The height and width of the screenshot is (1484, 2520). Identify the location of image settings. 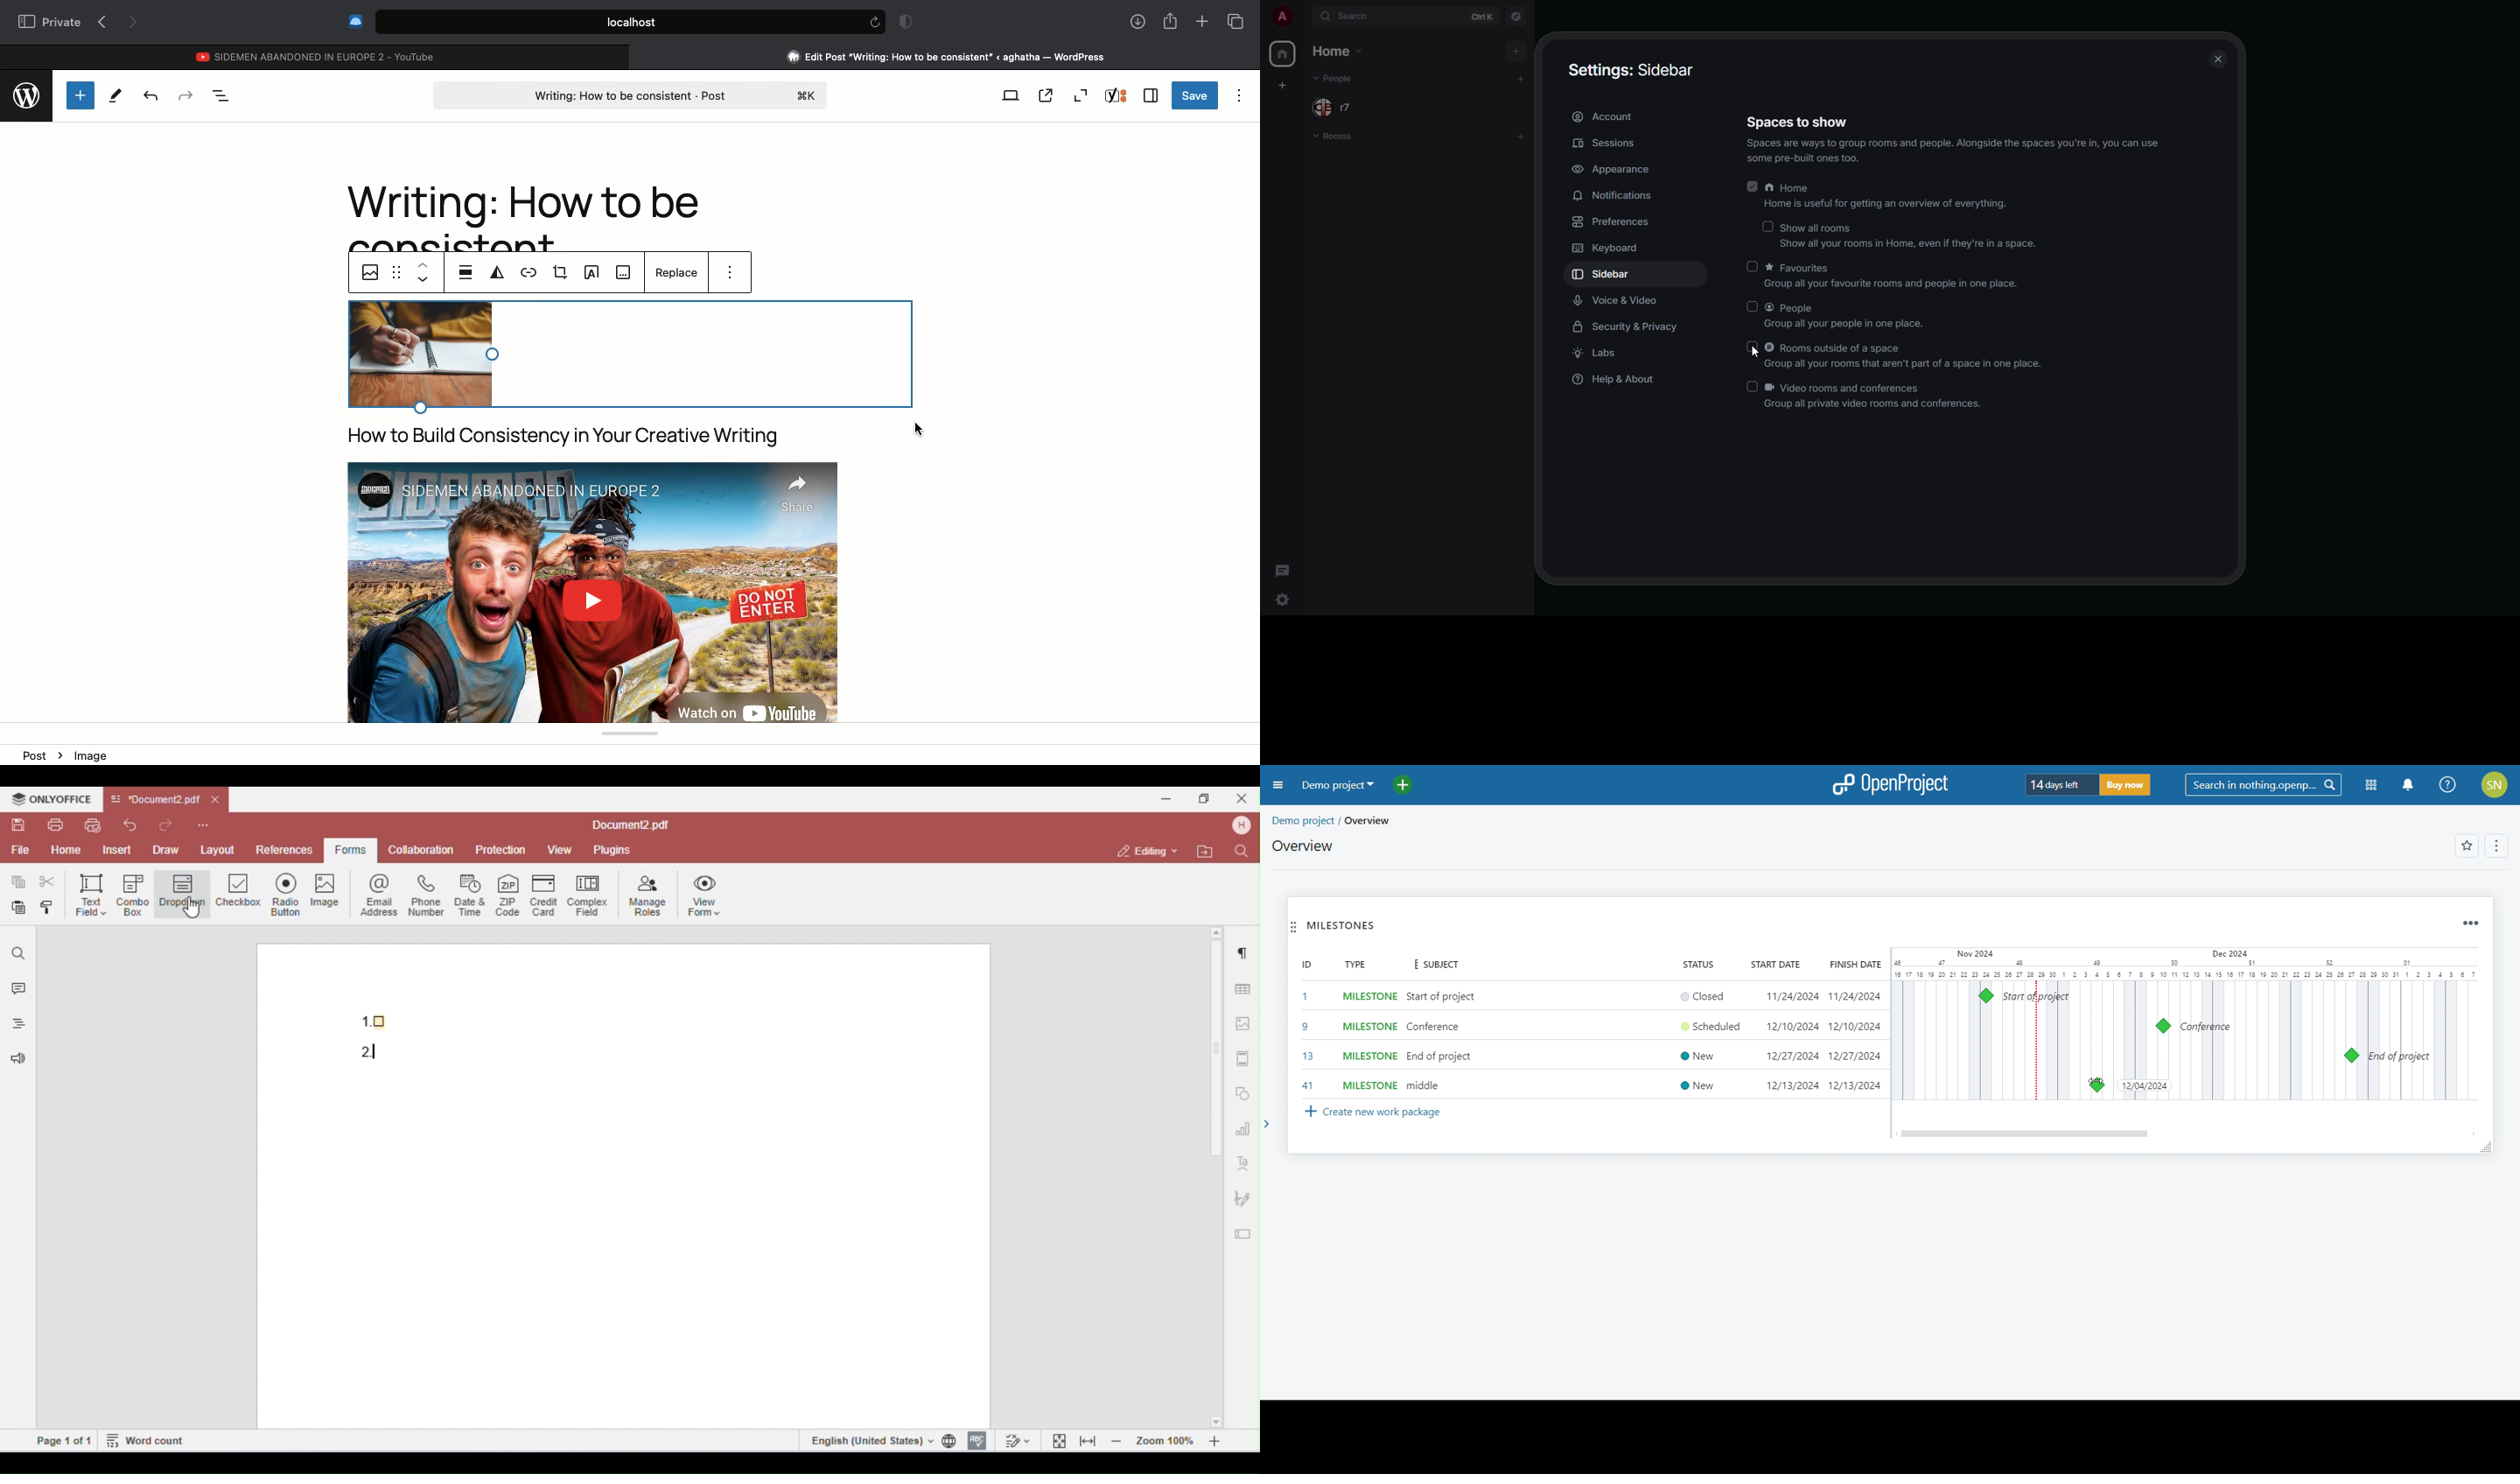
(1244, 1024).